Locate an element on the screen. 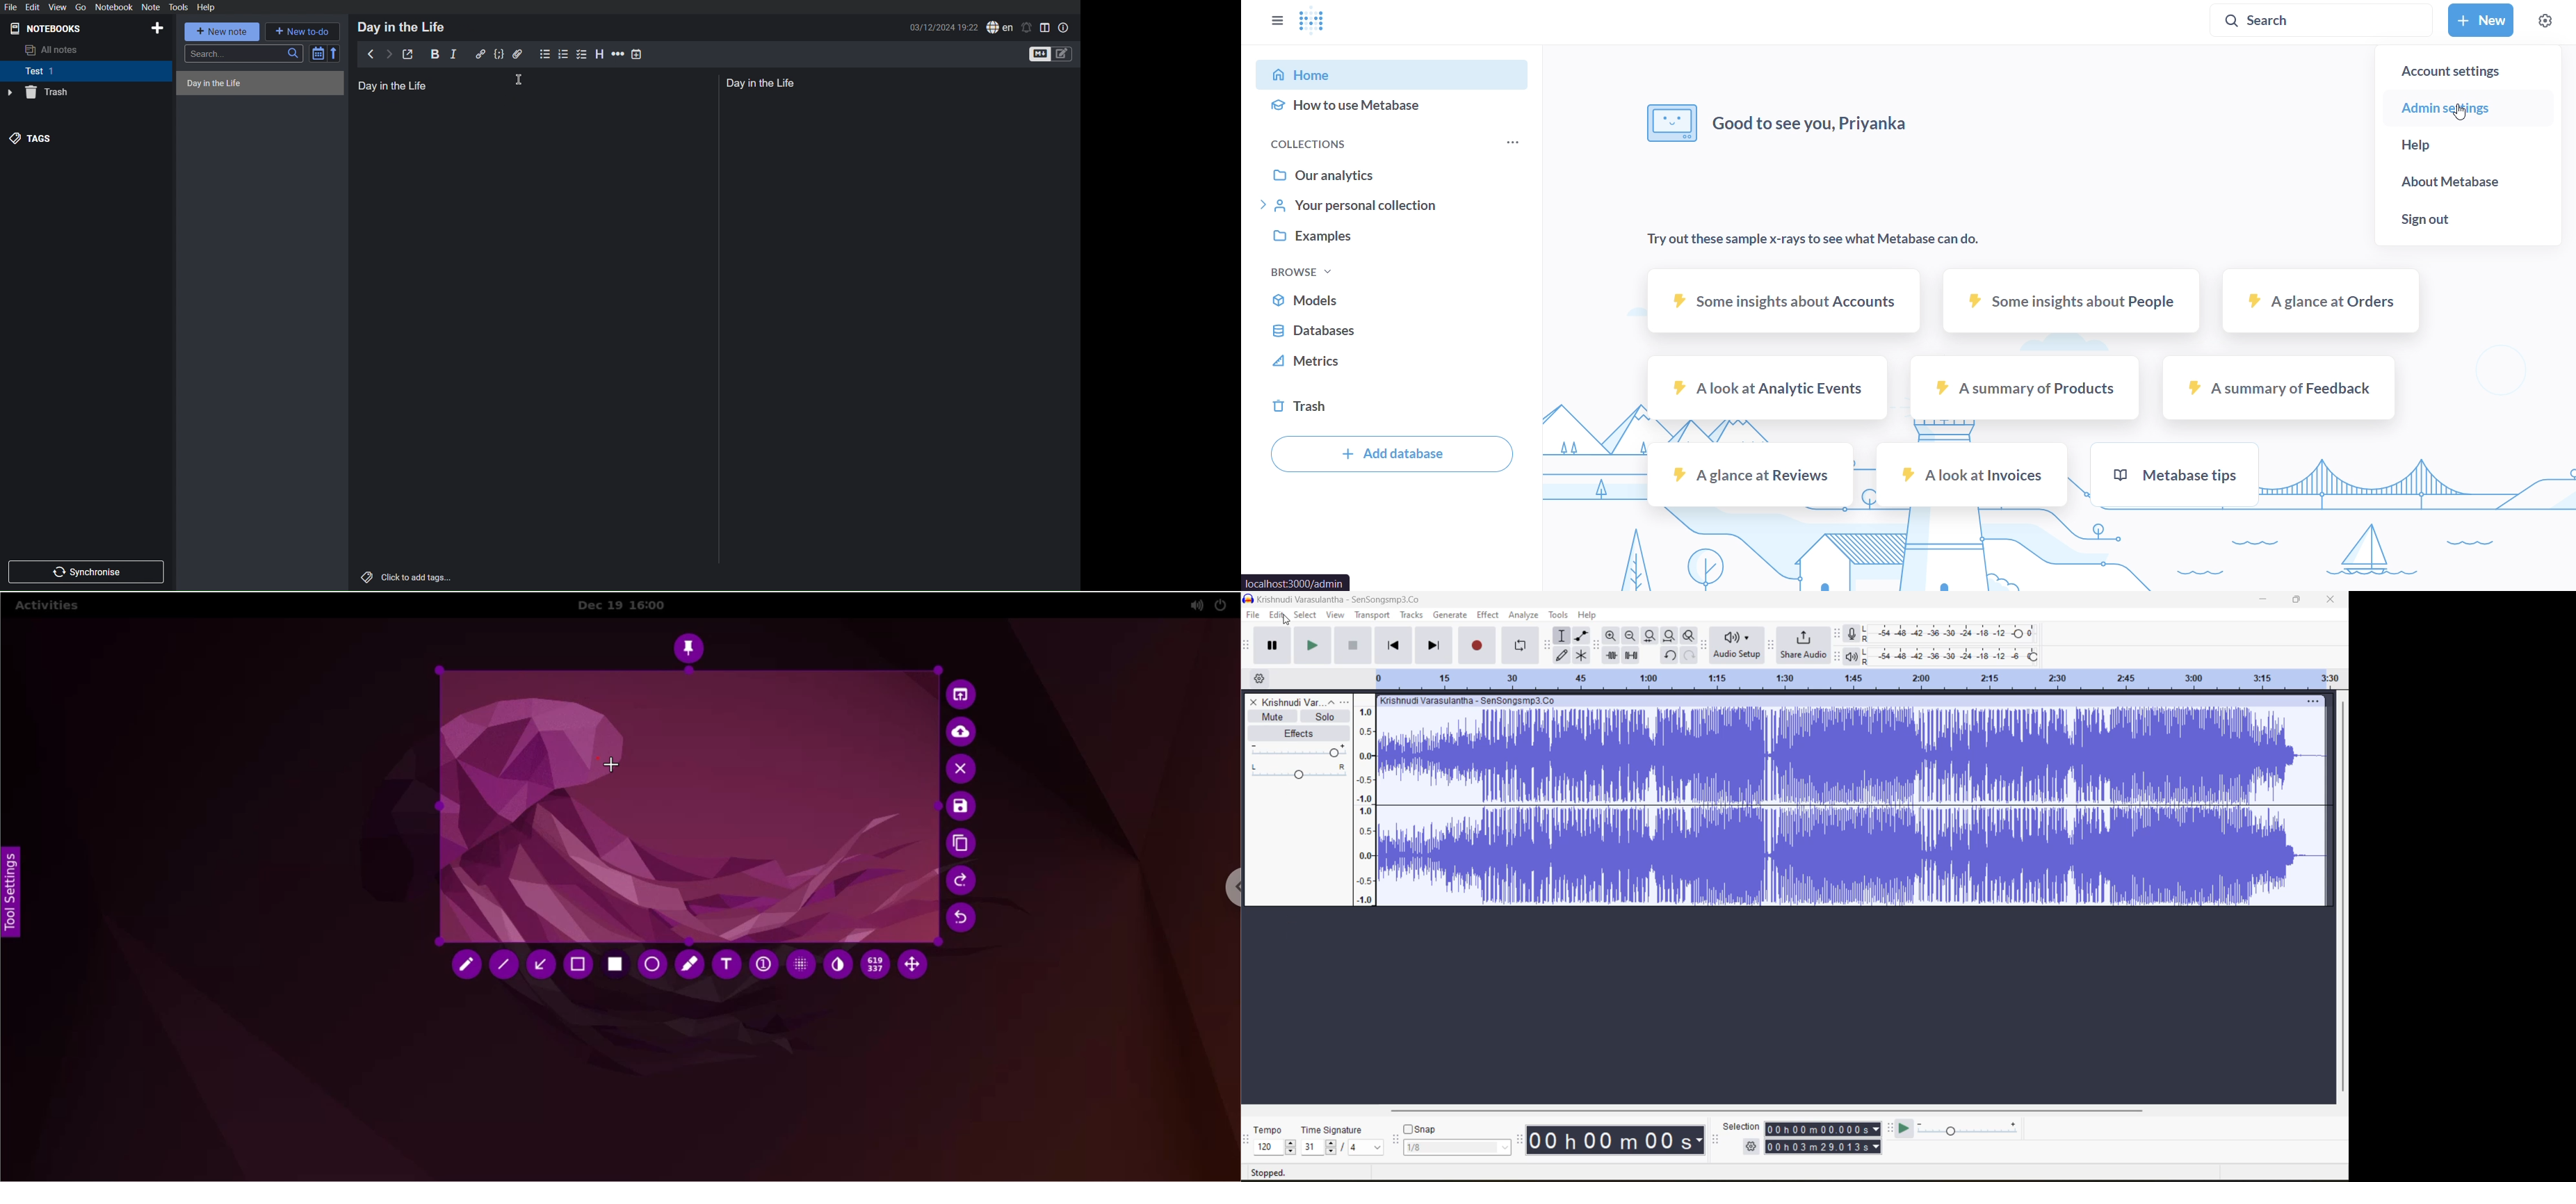 This screenshot has width=2576, height=1204. View is located at coordinates (57, 7).